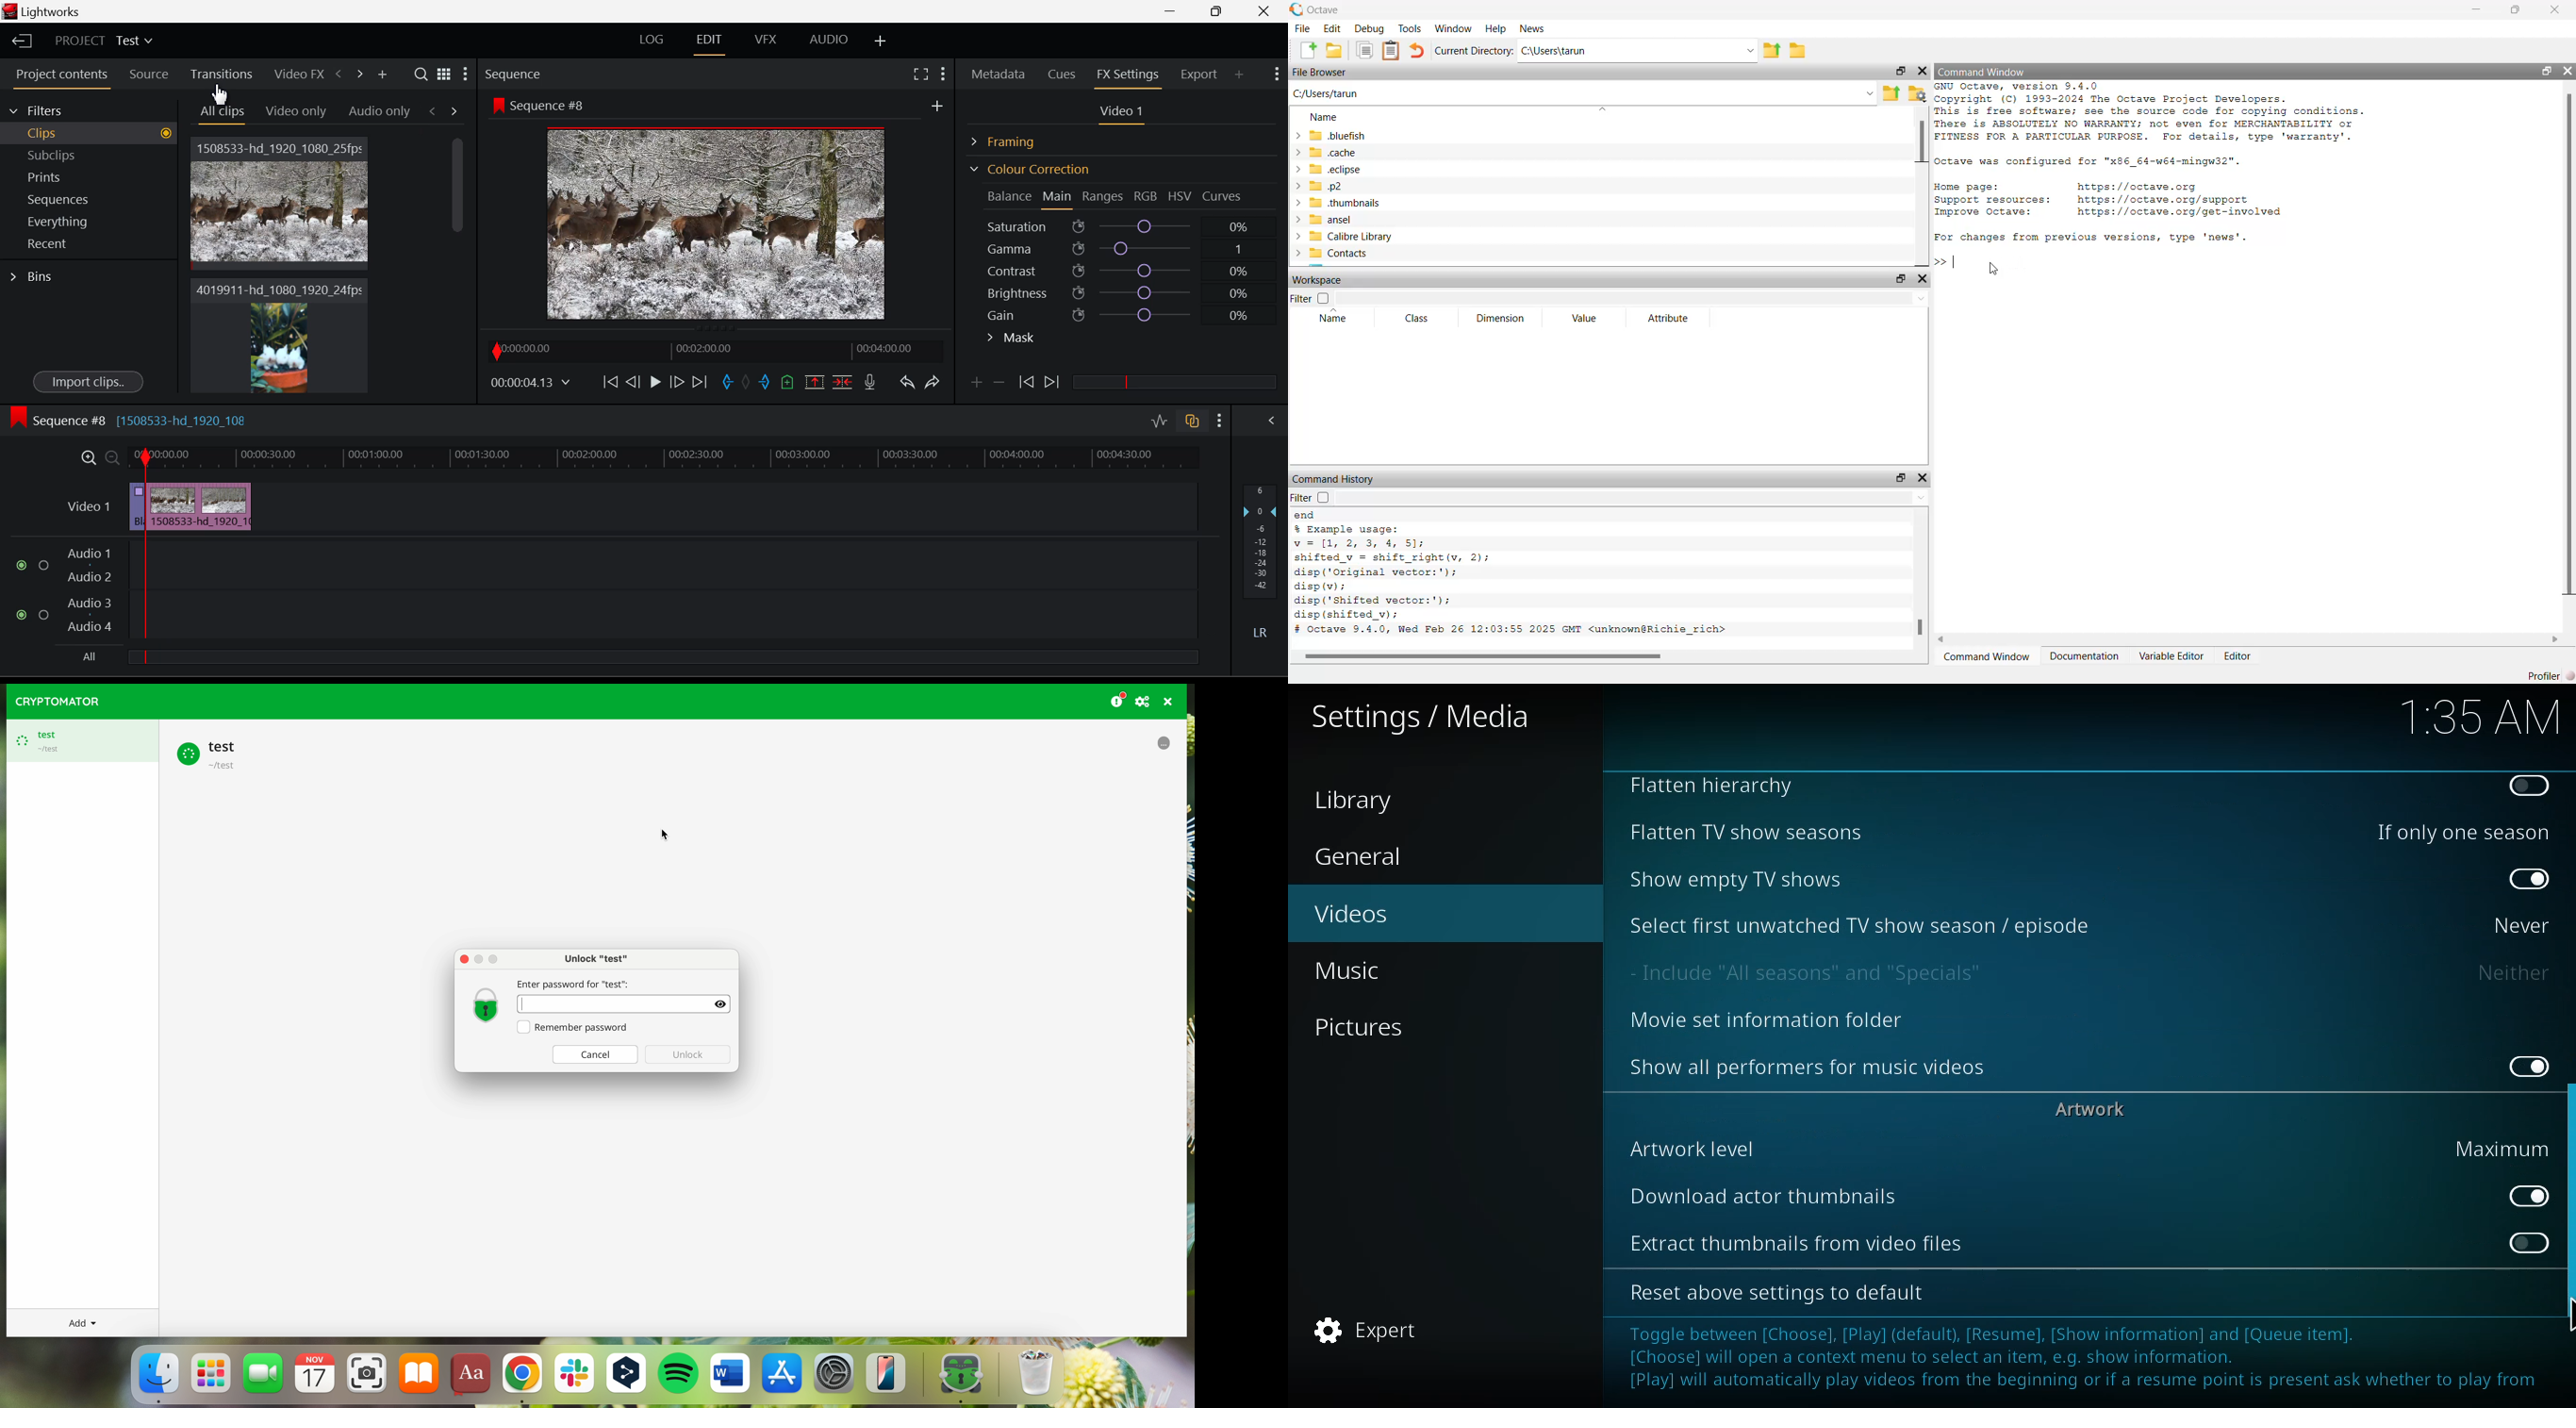  I want to click on enabled, so click(2530, 880).